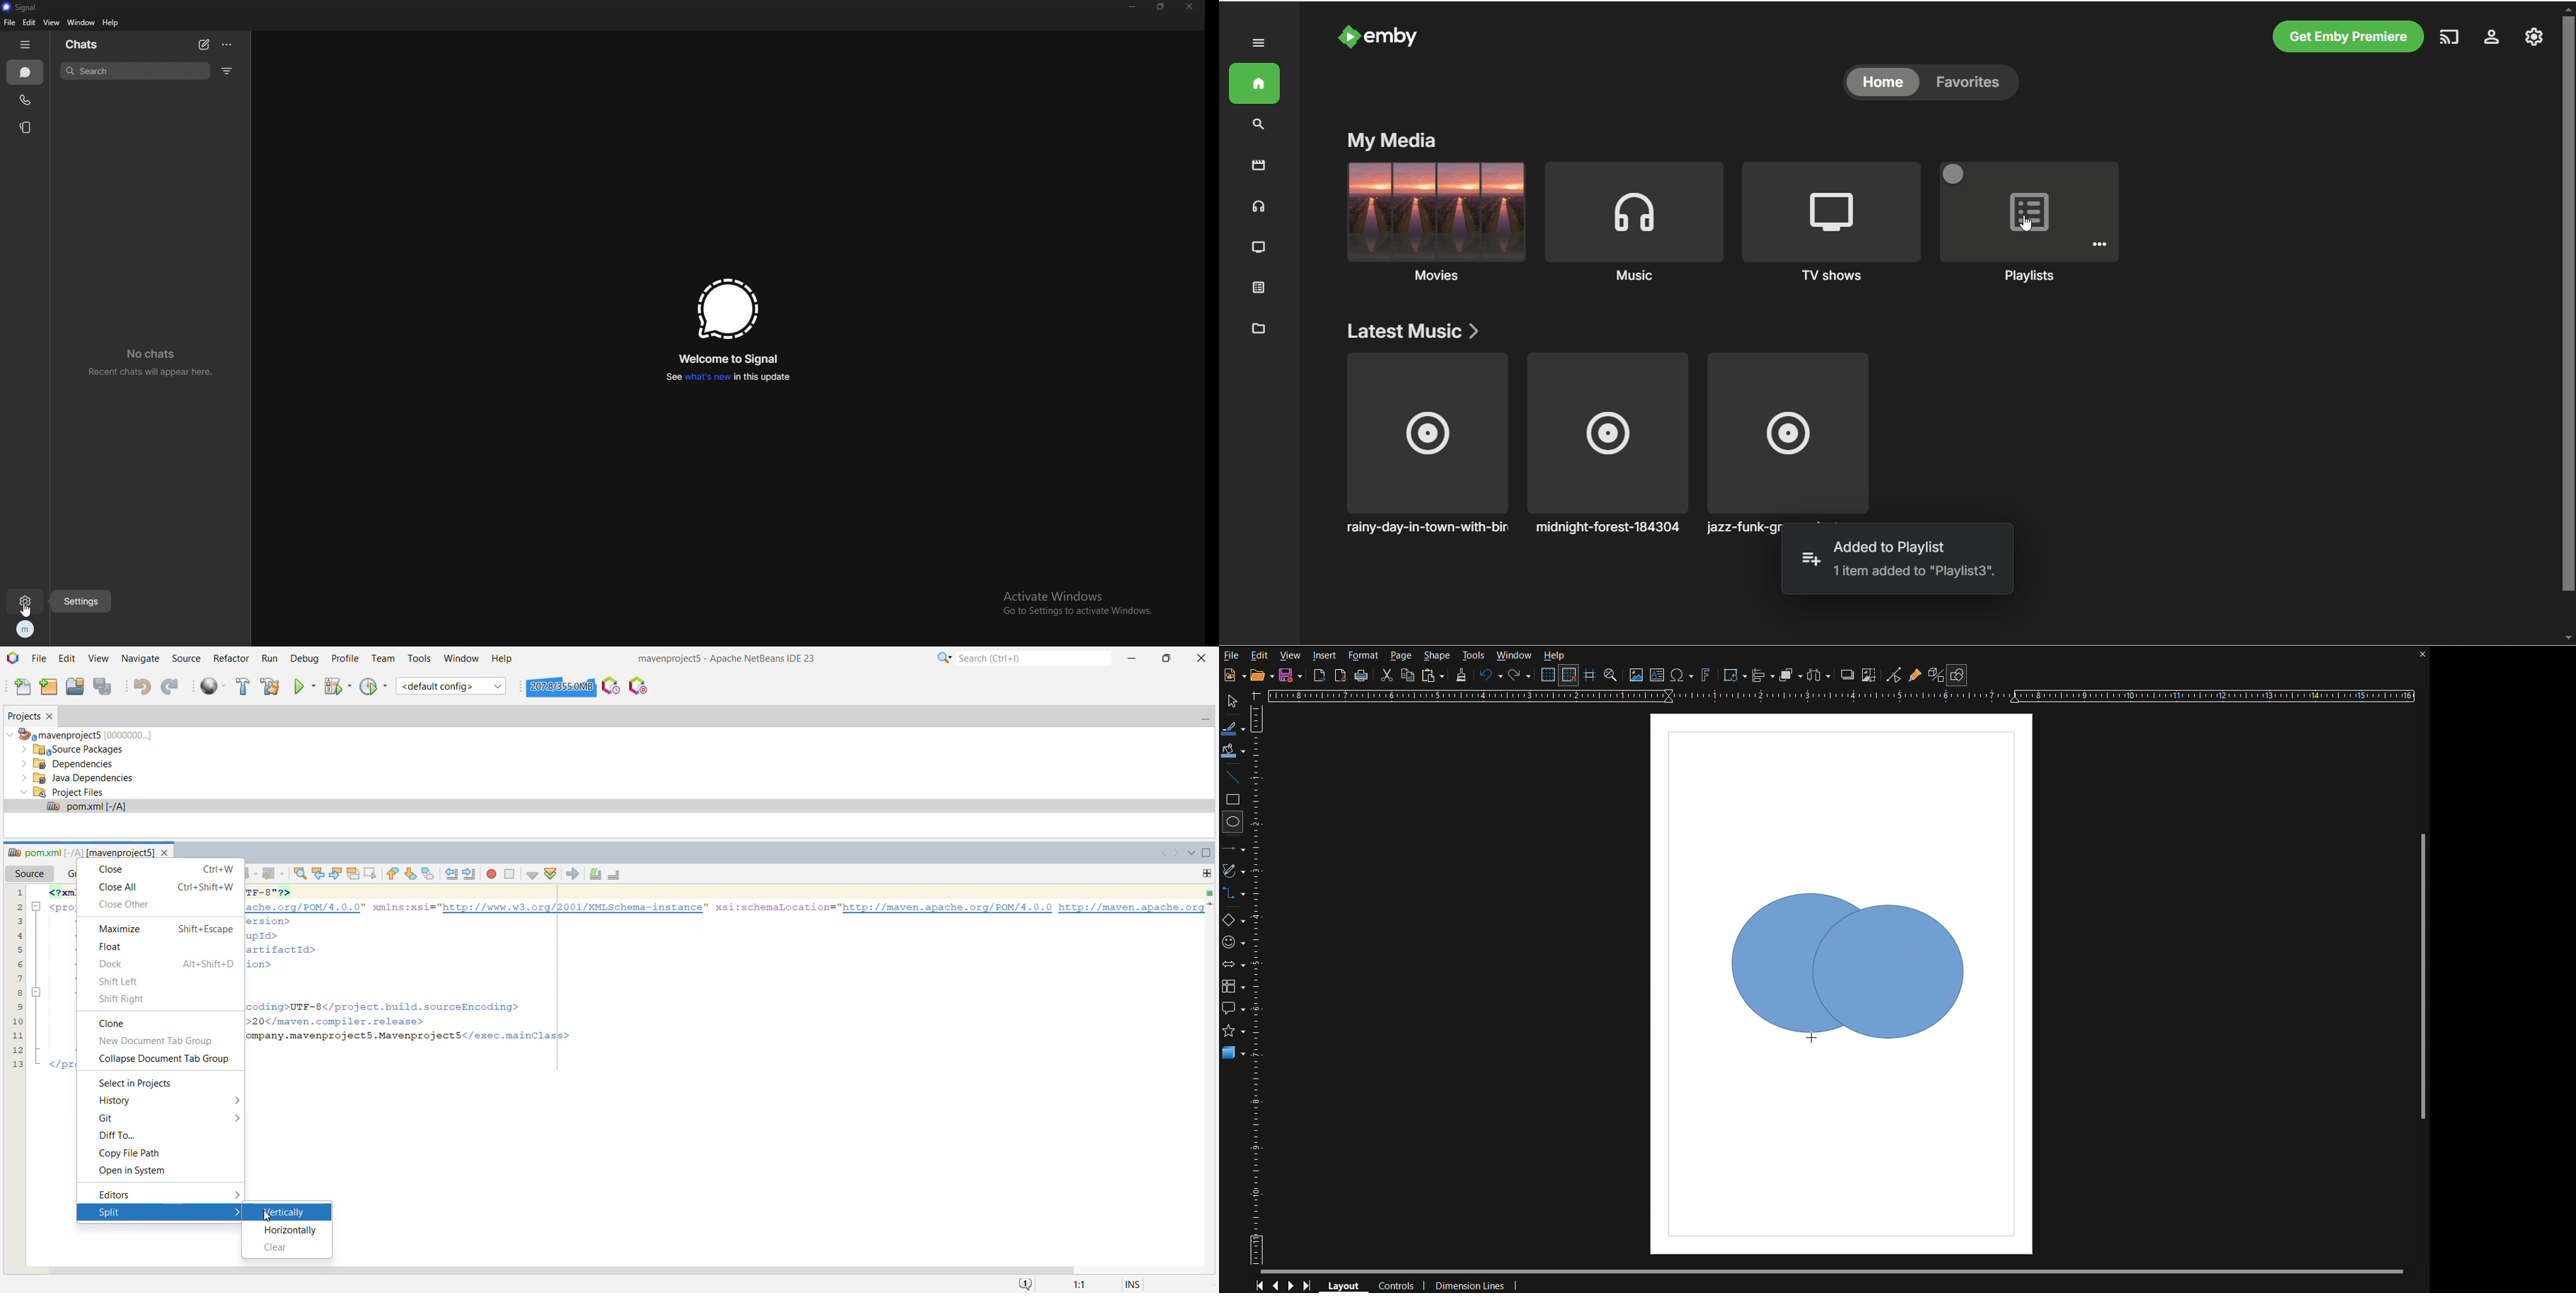  Describe the element at coordinates (116, 947) in the screenshot. I see `Float` at that location.